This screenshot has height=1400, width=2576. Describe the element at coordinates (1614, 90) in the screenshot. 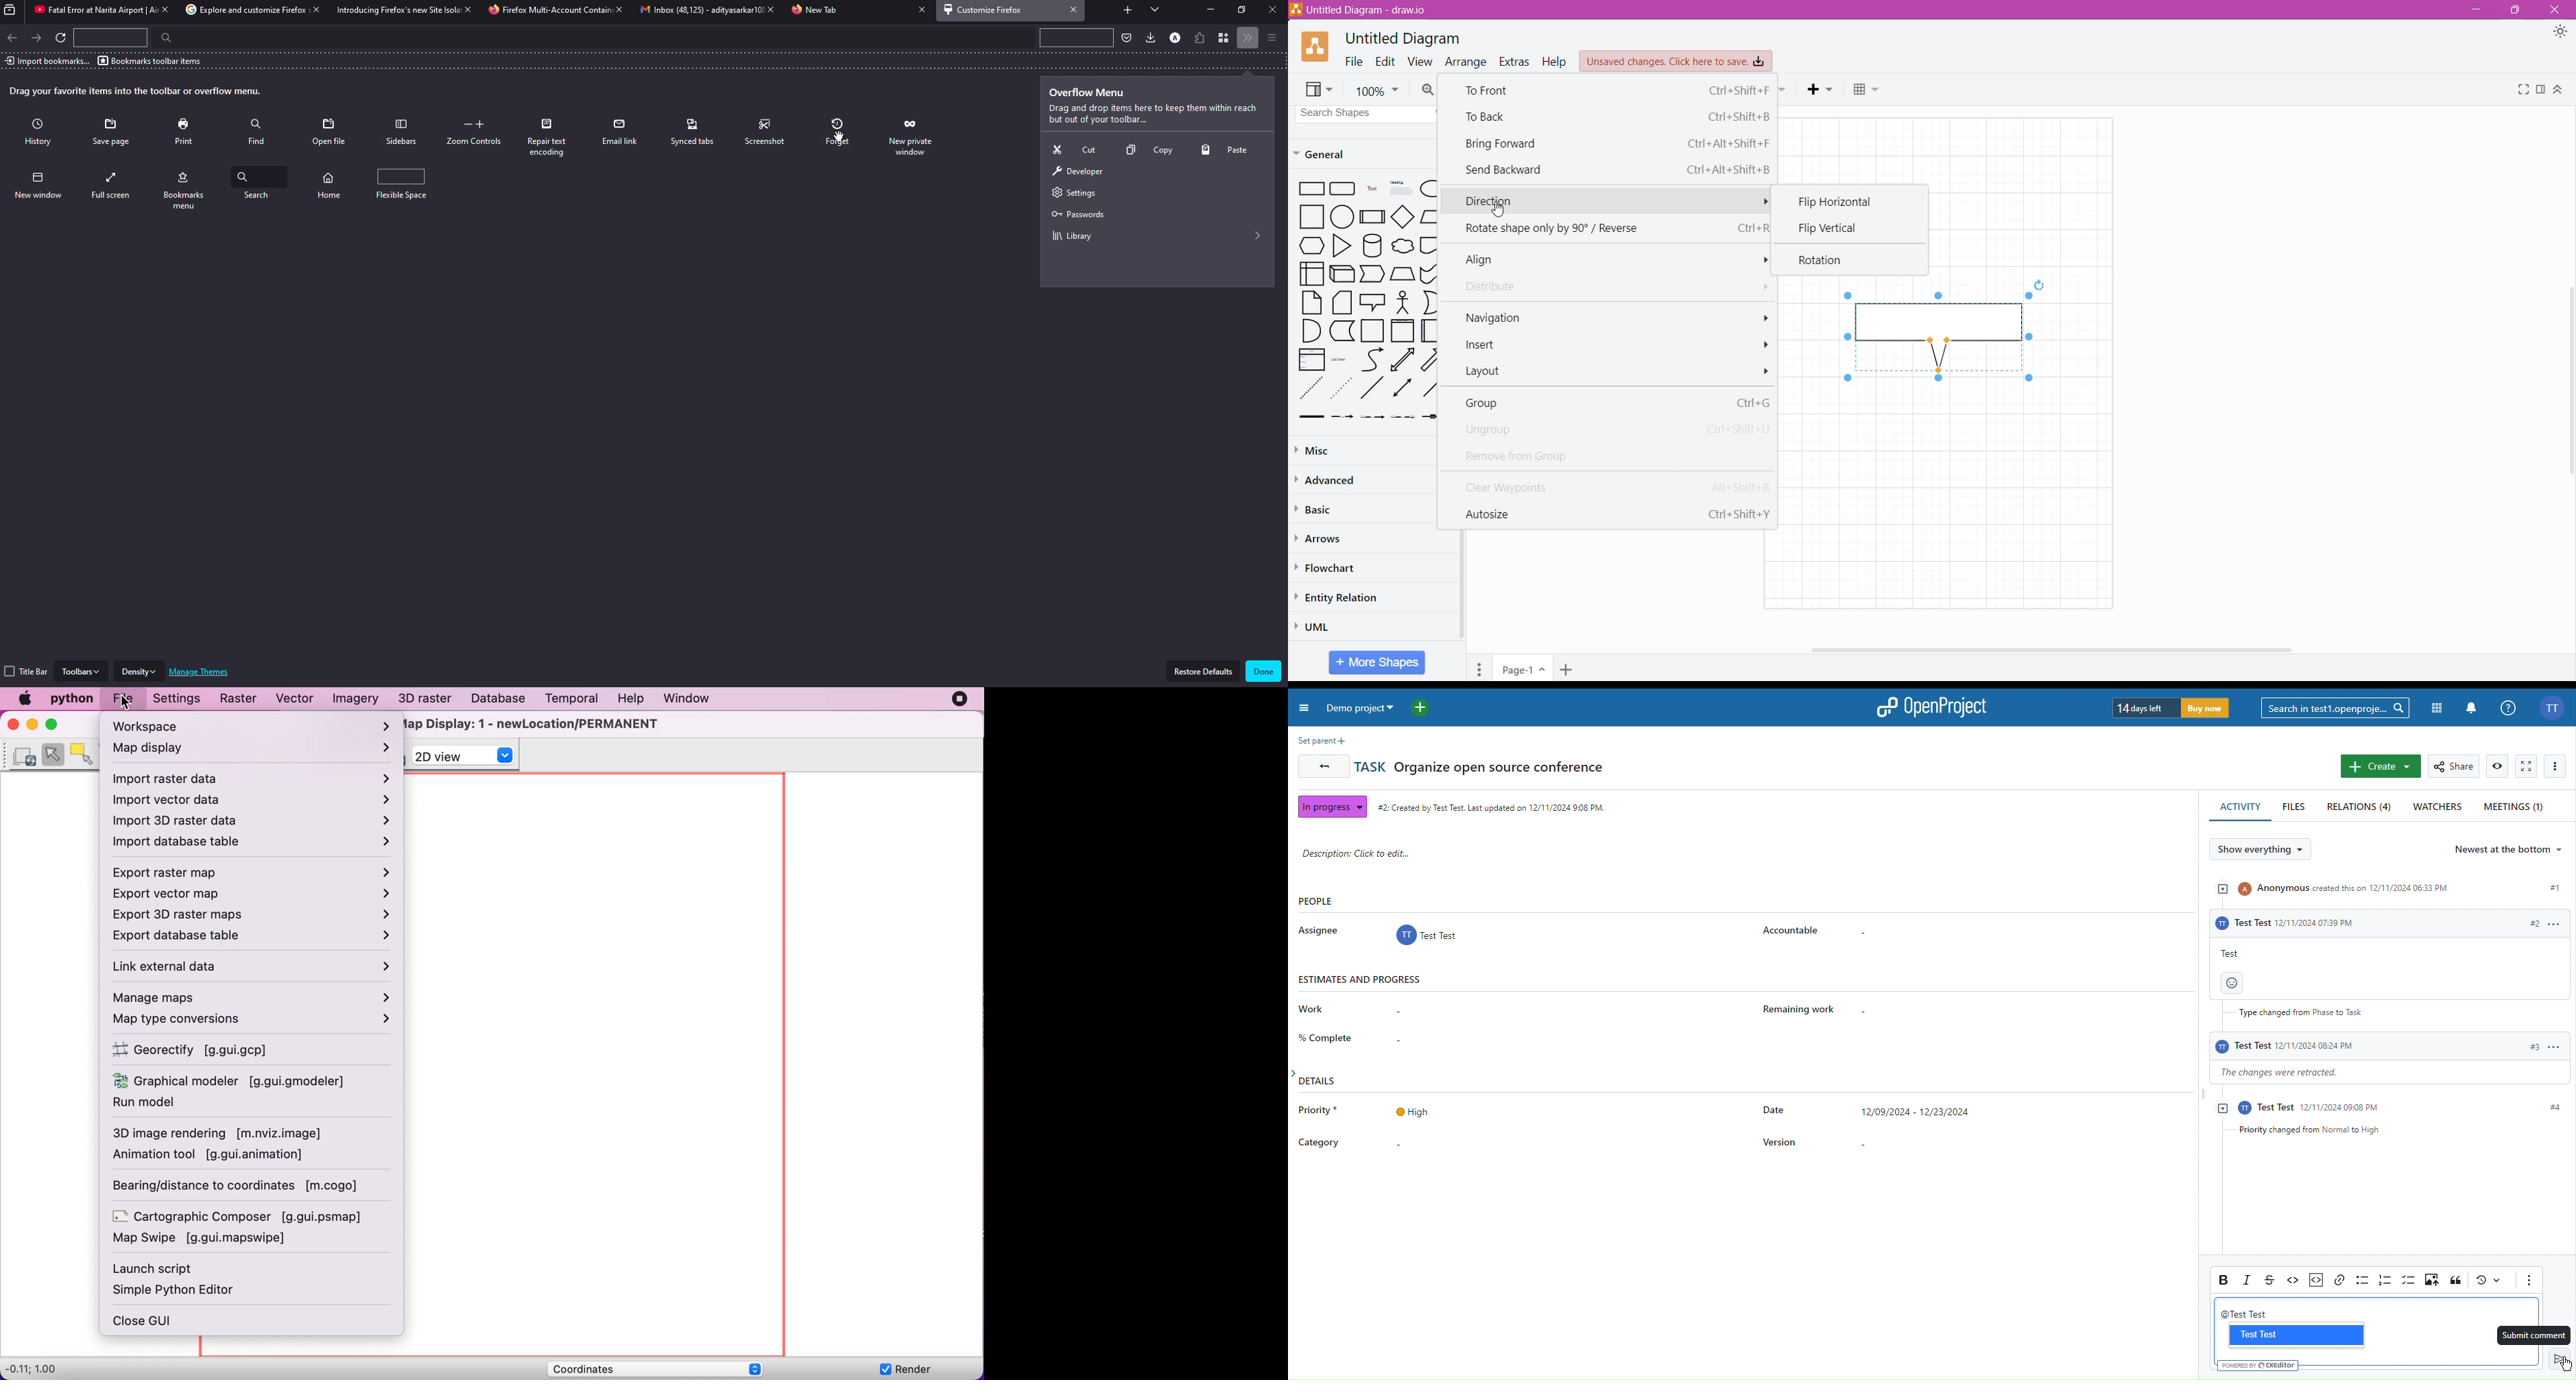

I see `To Front` at that location.